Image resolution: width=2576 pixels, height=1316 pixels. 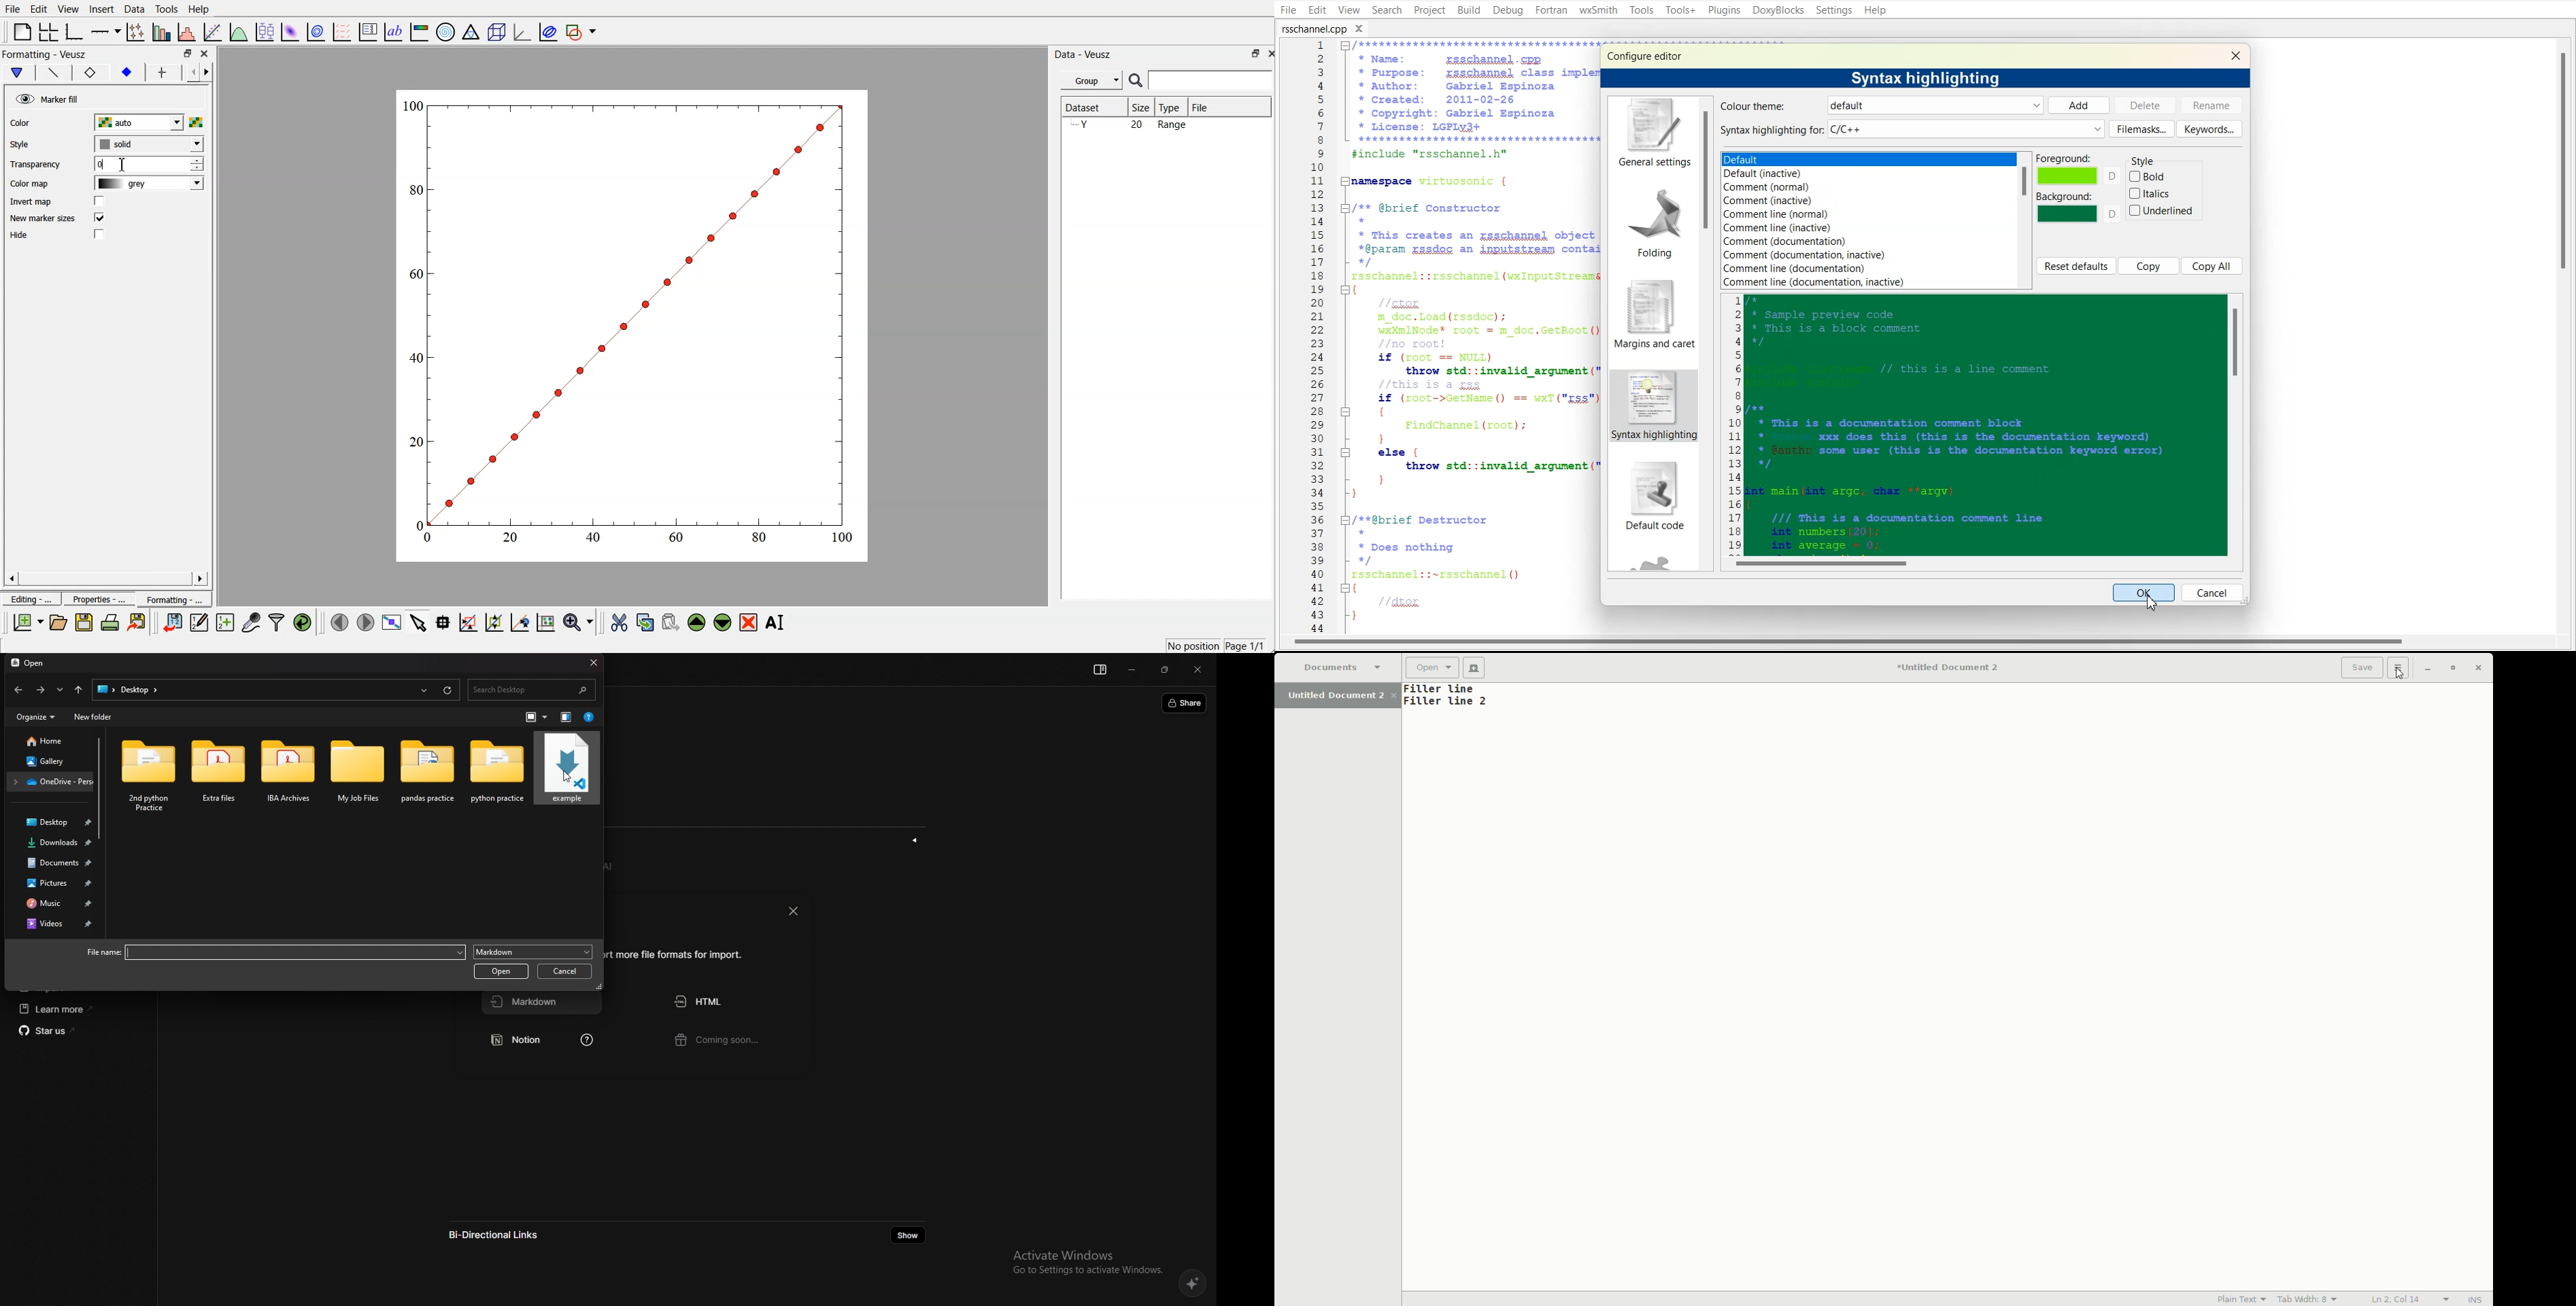 What do you see at coordinates (2155, 600) in the screenshot?
I see `Cursor` at bounding box center [2155, 600].